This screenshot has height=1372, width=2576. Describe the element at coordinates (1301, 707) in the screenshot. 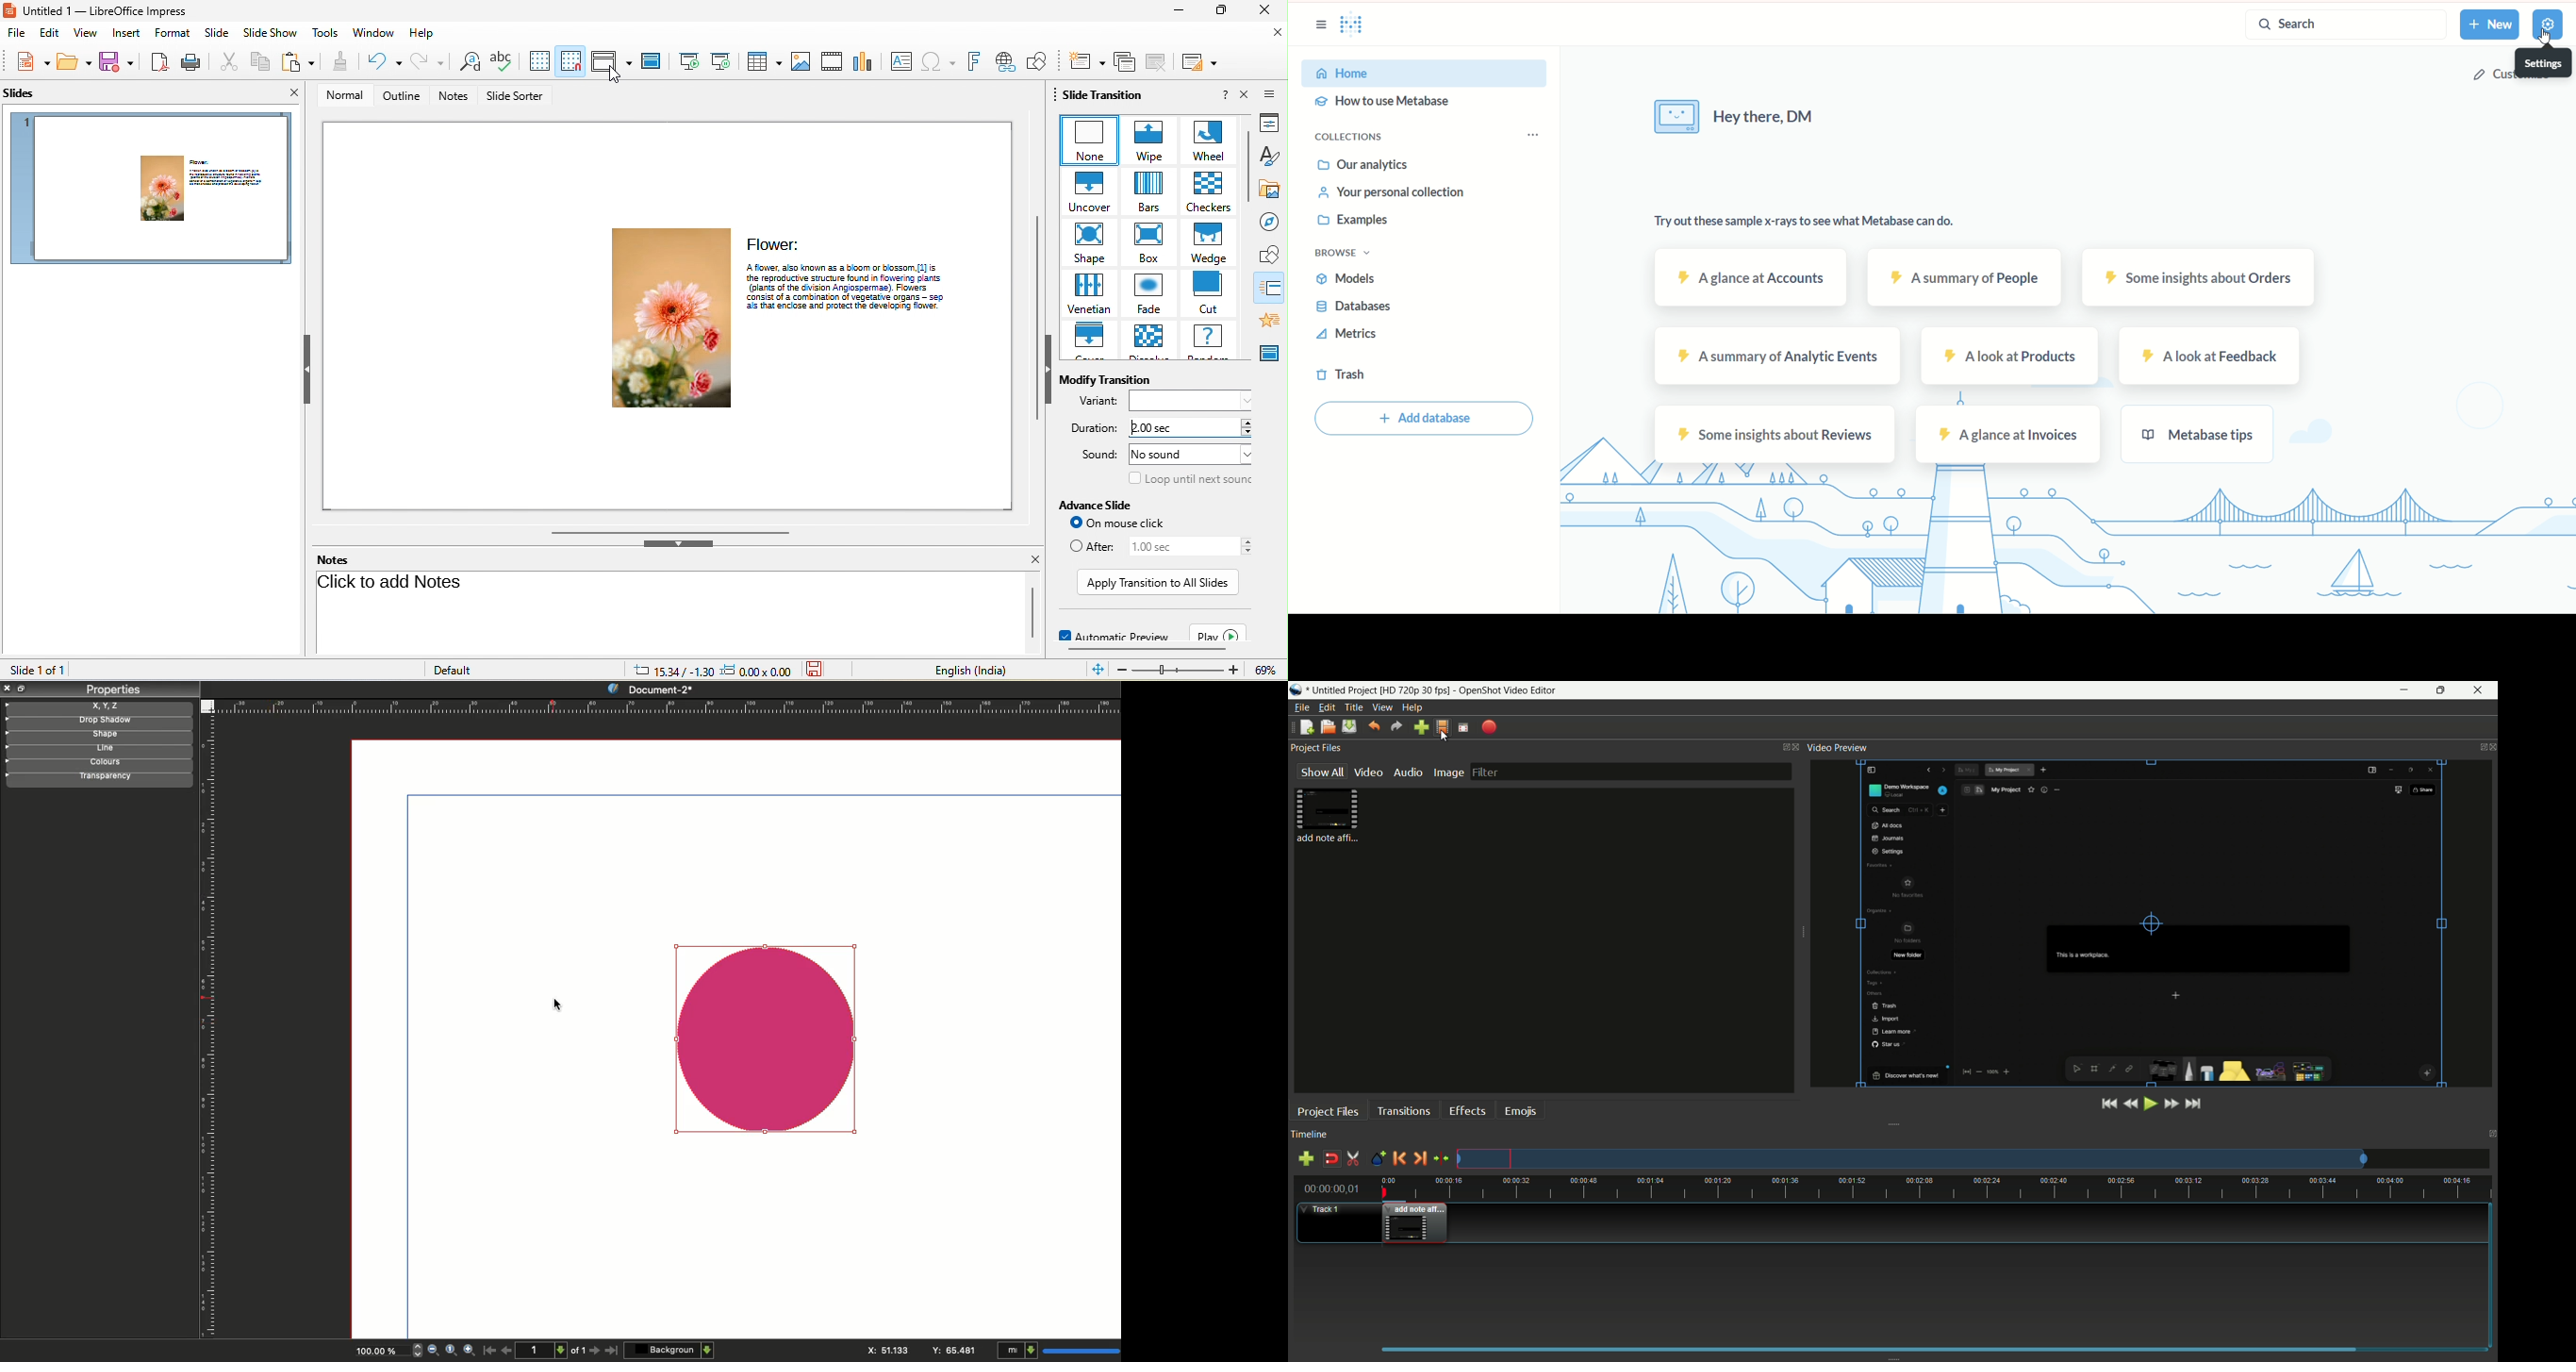

I see `file menu` at that location.